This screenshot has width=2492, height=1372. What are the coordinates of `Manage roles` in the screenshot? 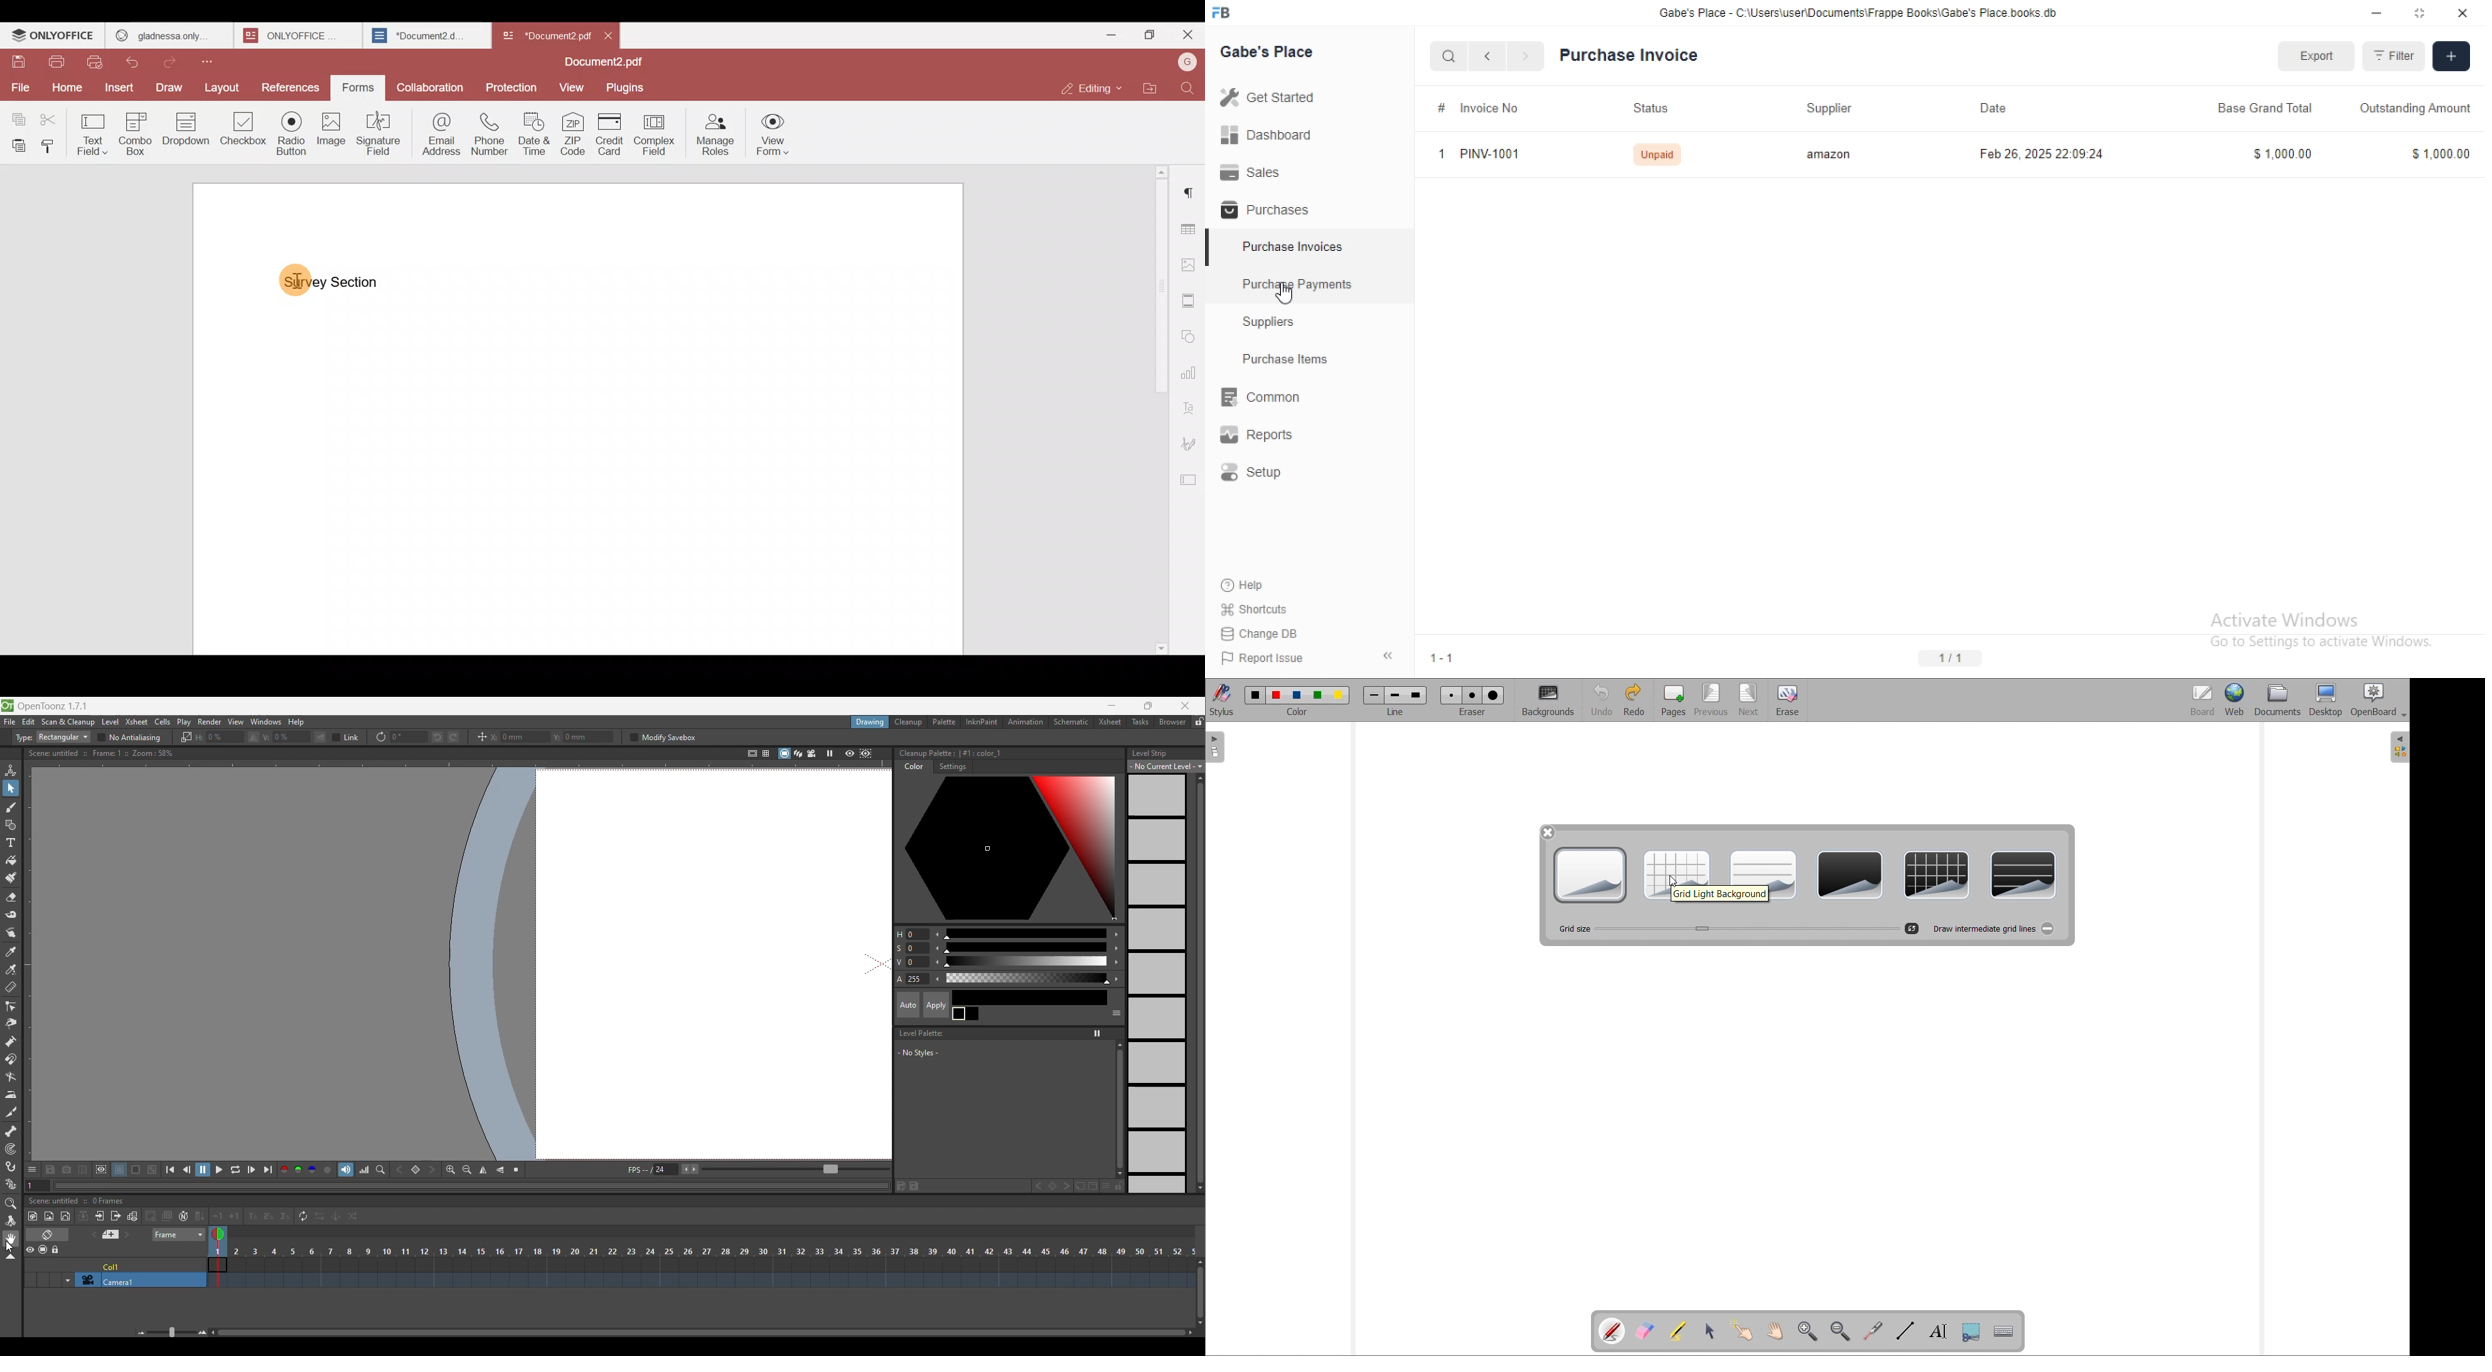 It's located at (716, 132).